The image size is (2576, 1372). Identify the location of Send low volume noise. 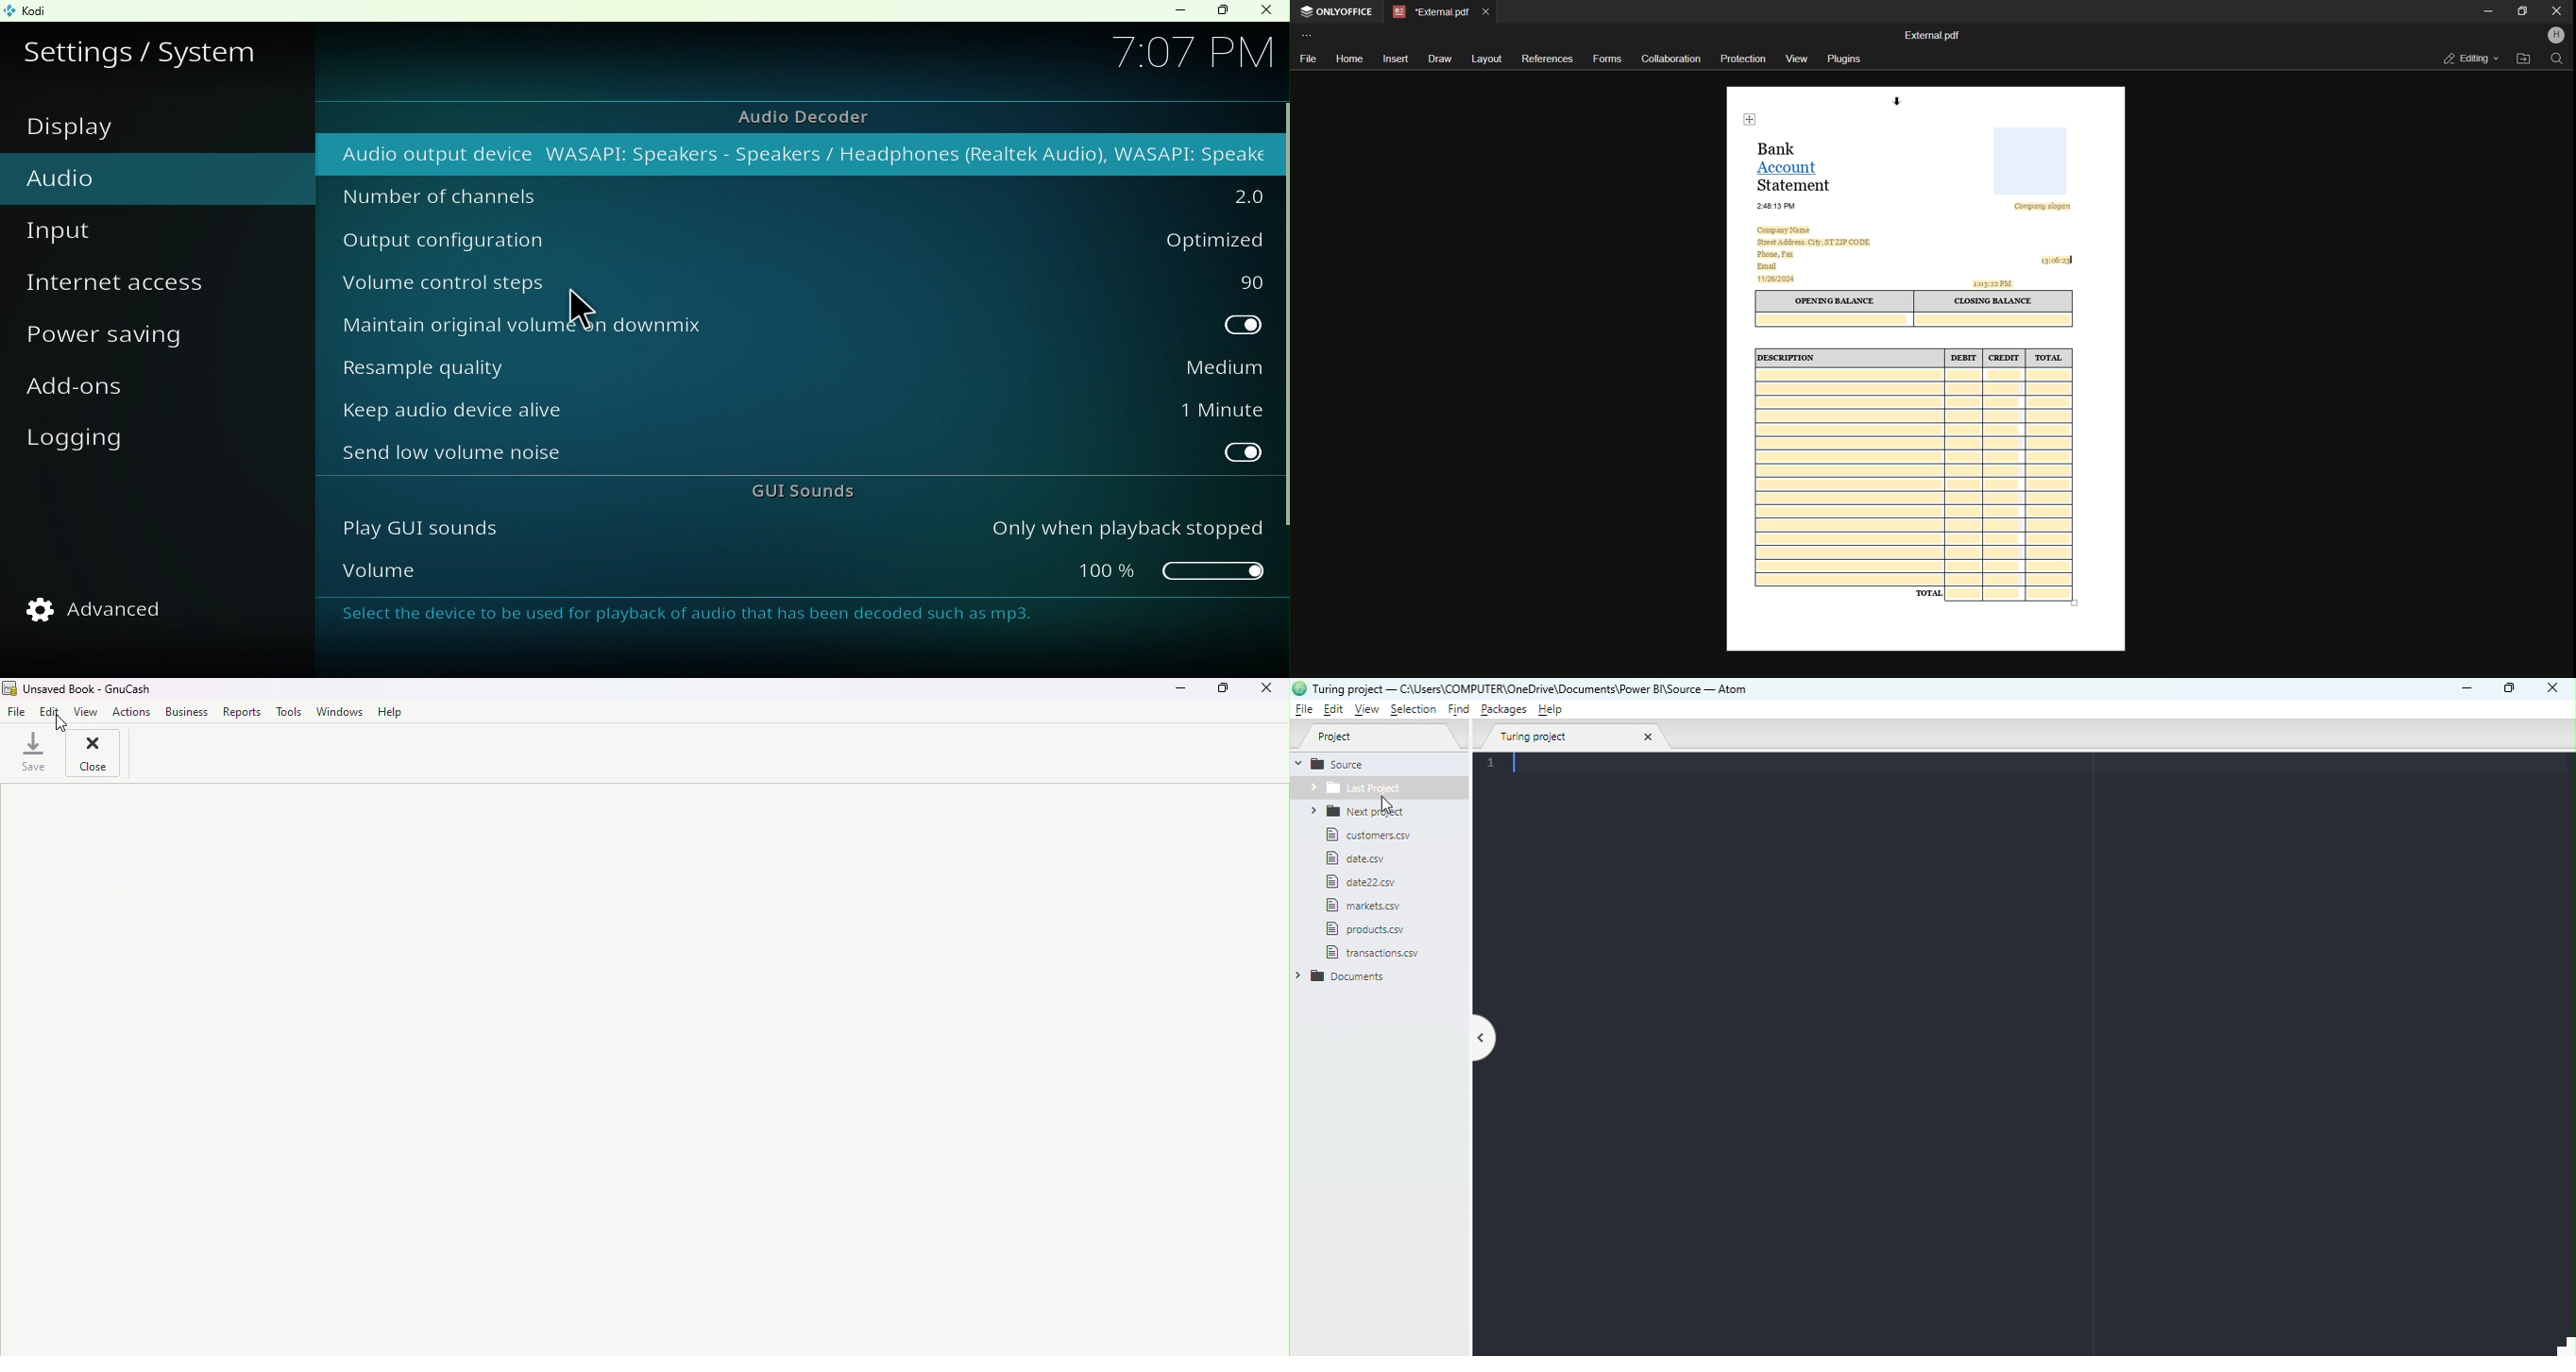
(685, 453).